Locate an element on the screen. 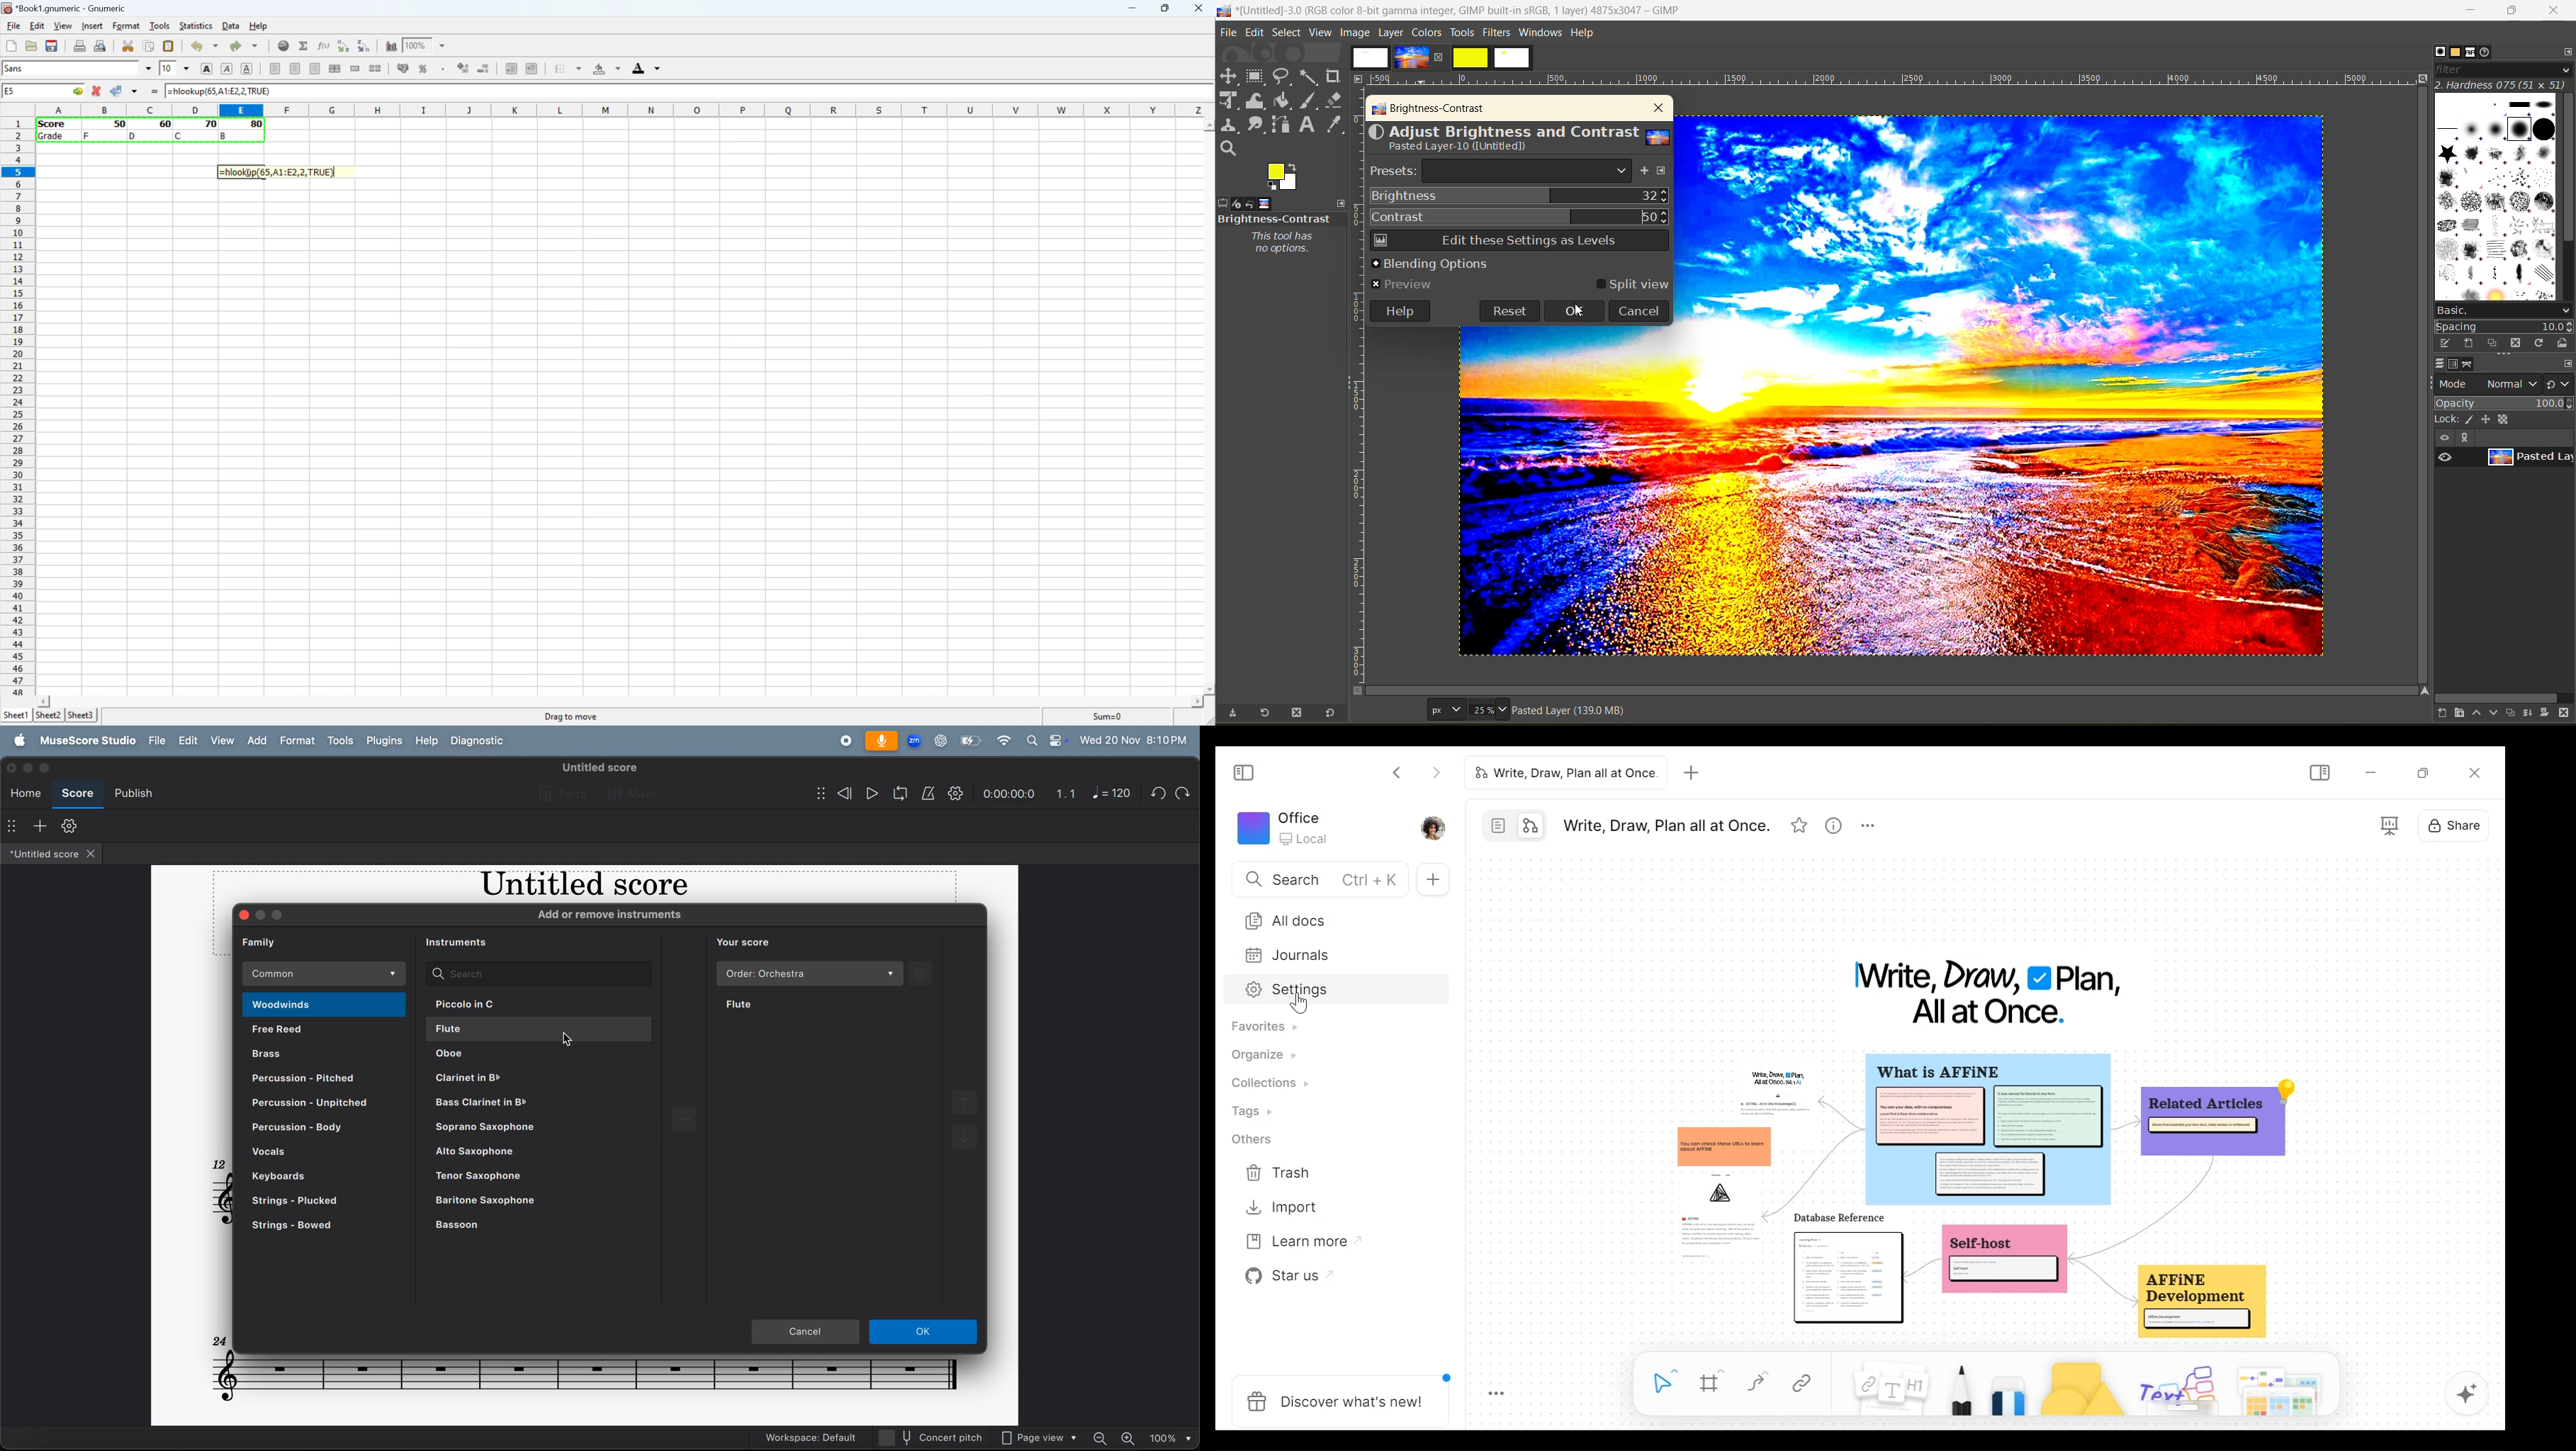 The height and width of the screenshot is (1456, 2576). Frame is located at coordinates (2391, 826).